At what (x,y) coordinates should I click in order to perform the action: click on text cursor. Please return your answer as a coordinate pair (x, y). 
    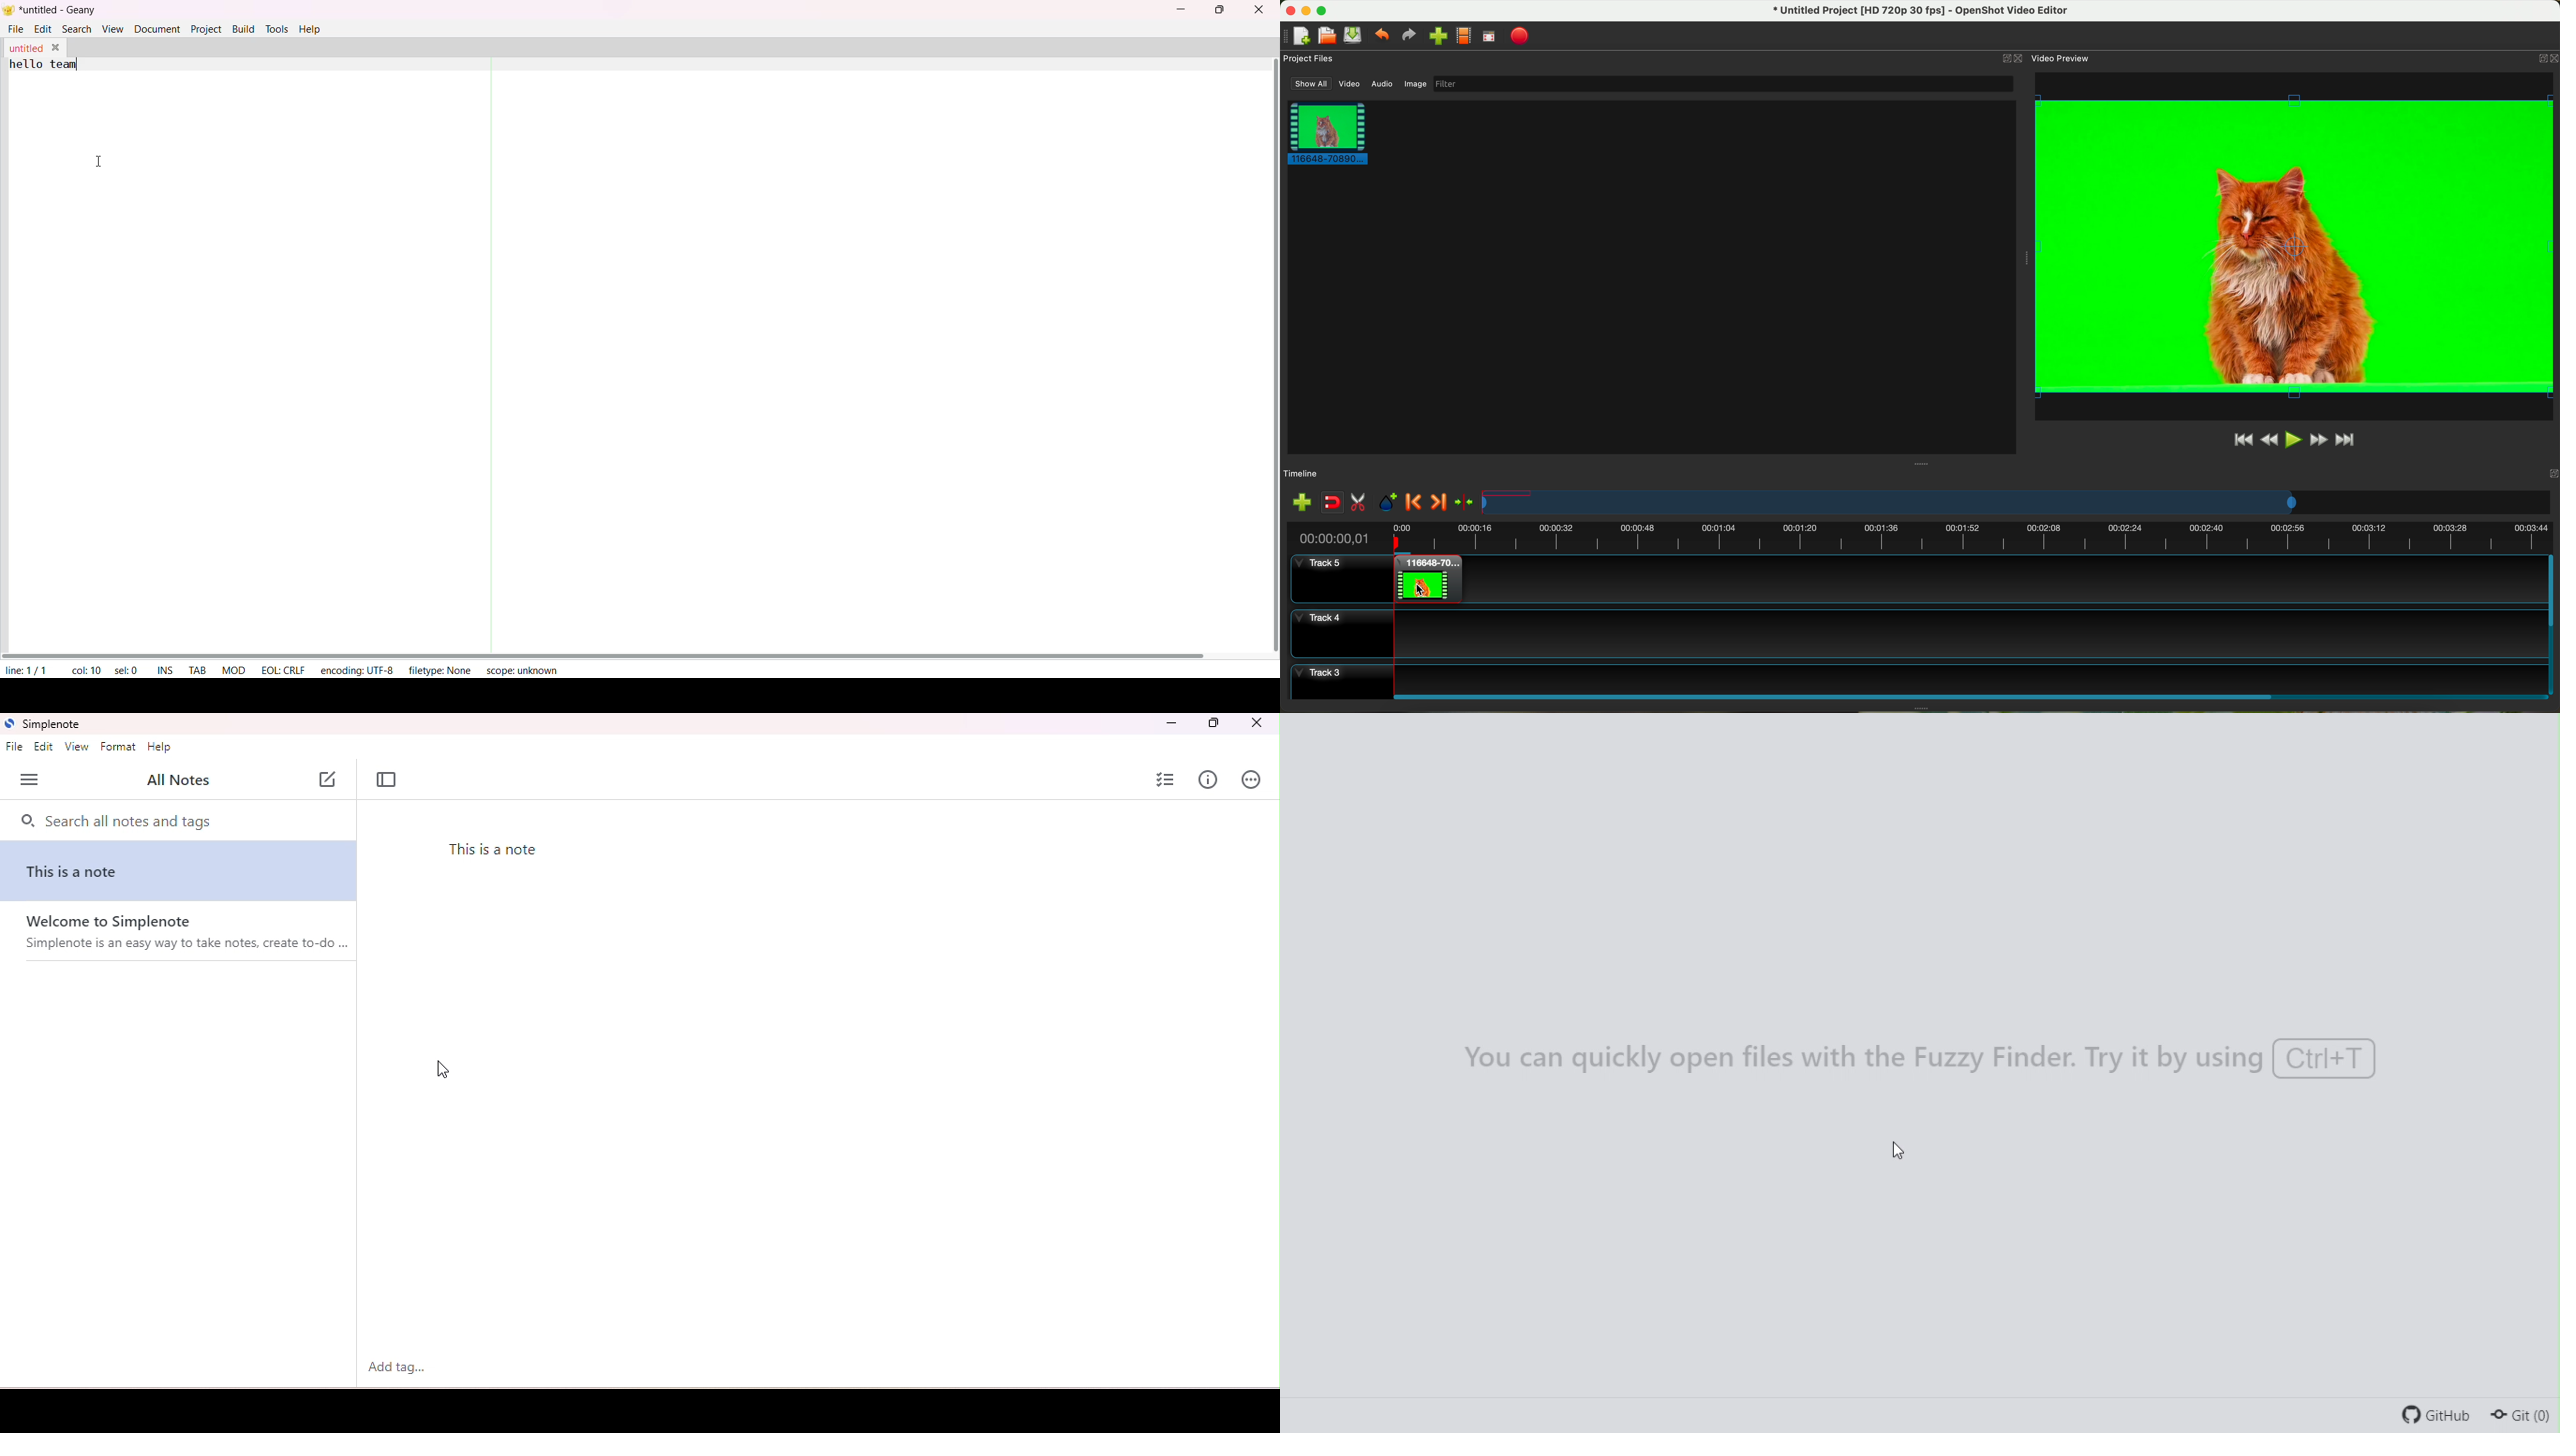
    Looking at the image, I should click on (101, 163).